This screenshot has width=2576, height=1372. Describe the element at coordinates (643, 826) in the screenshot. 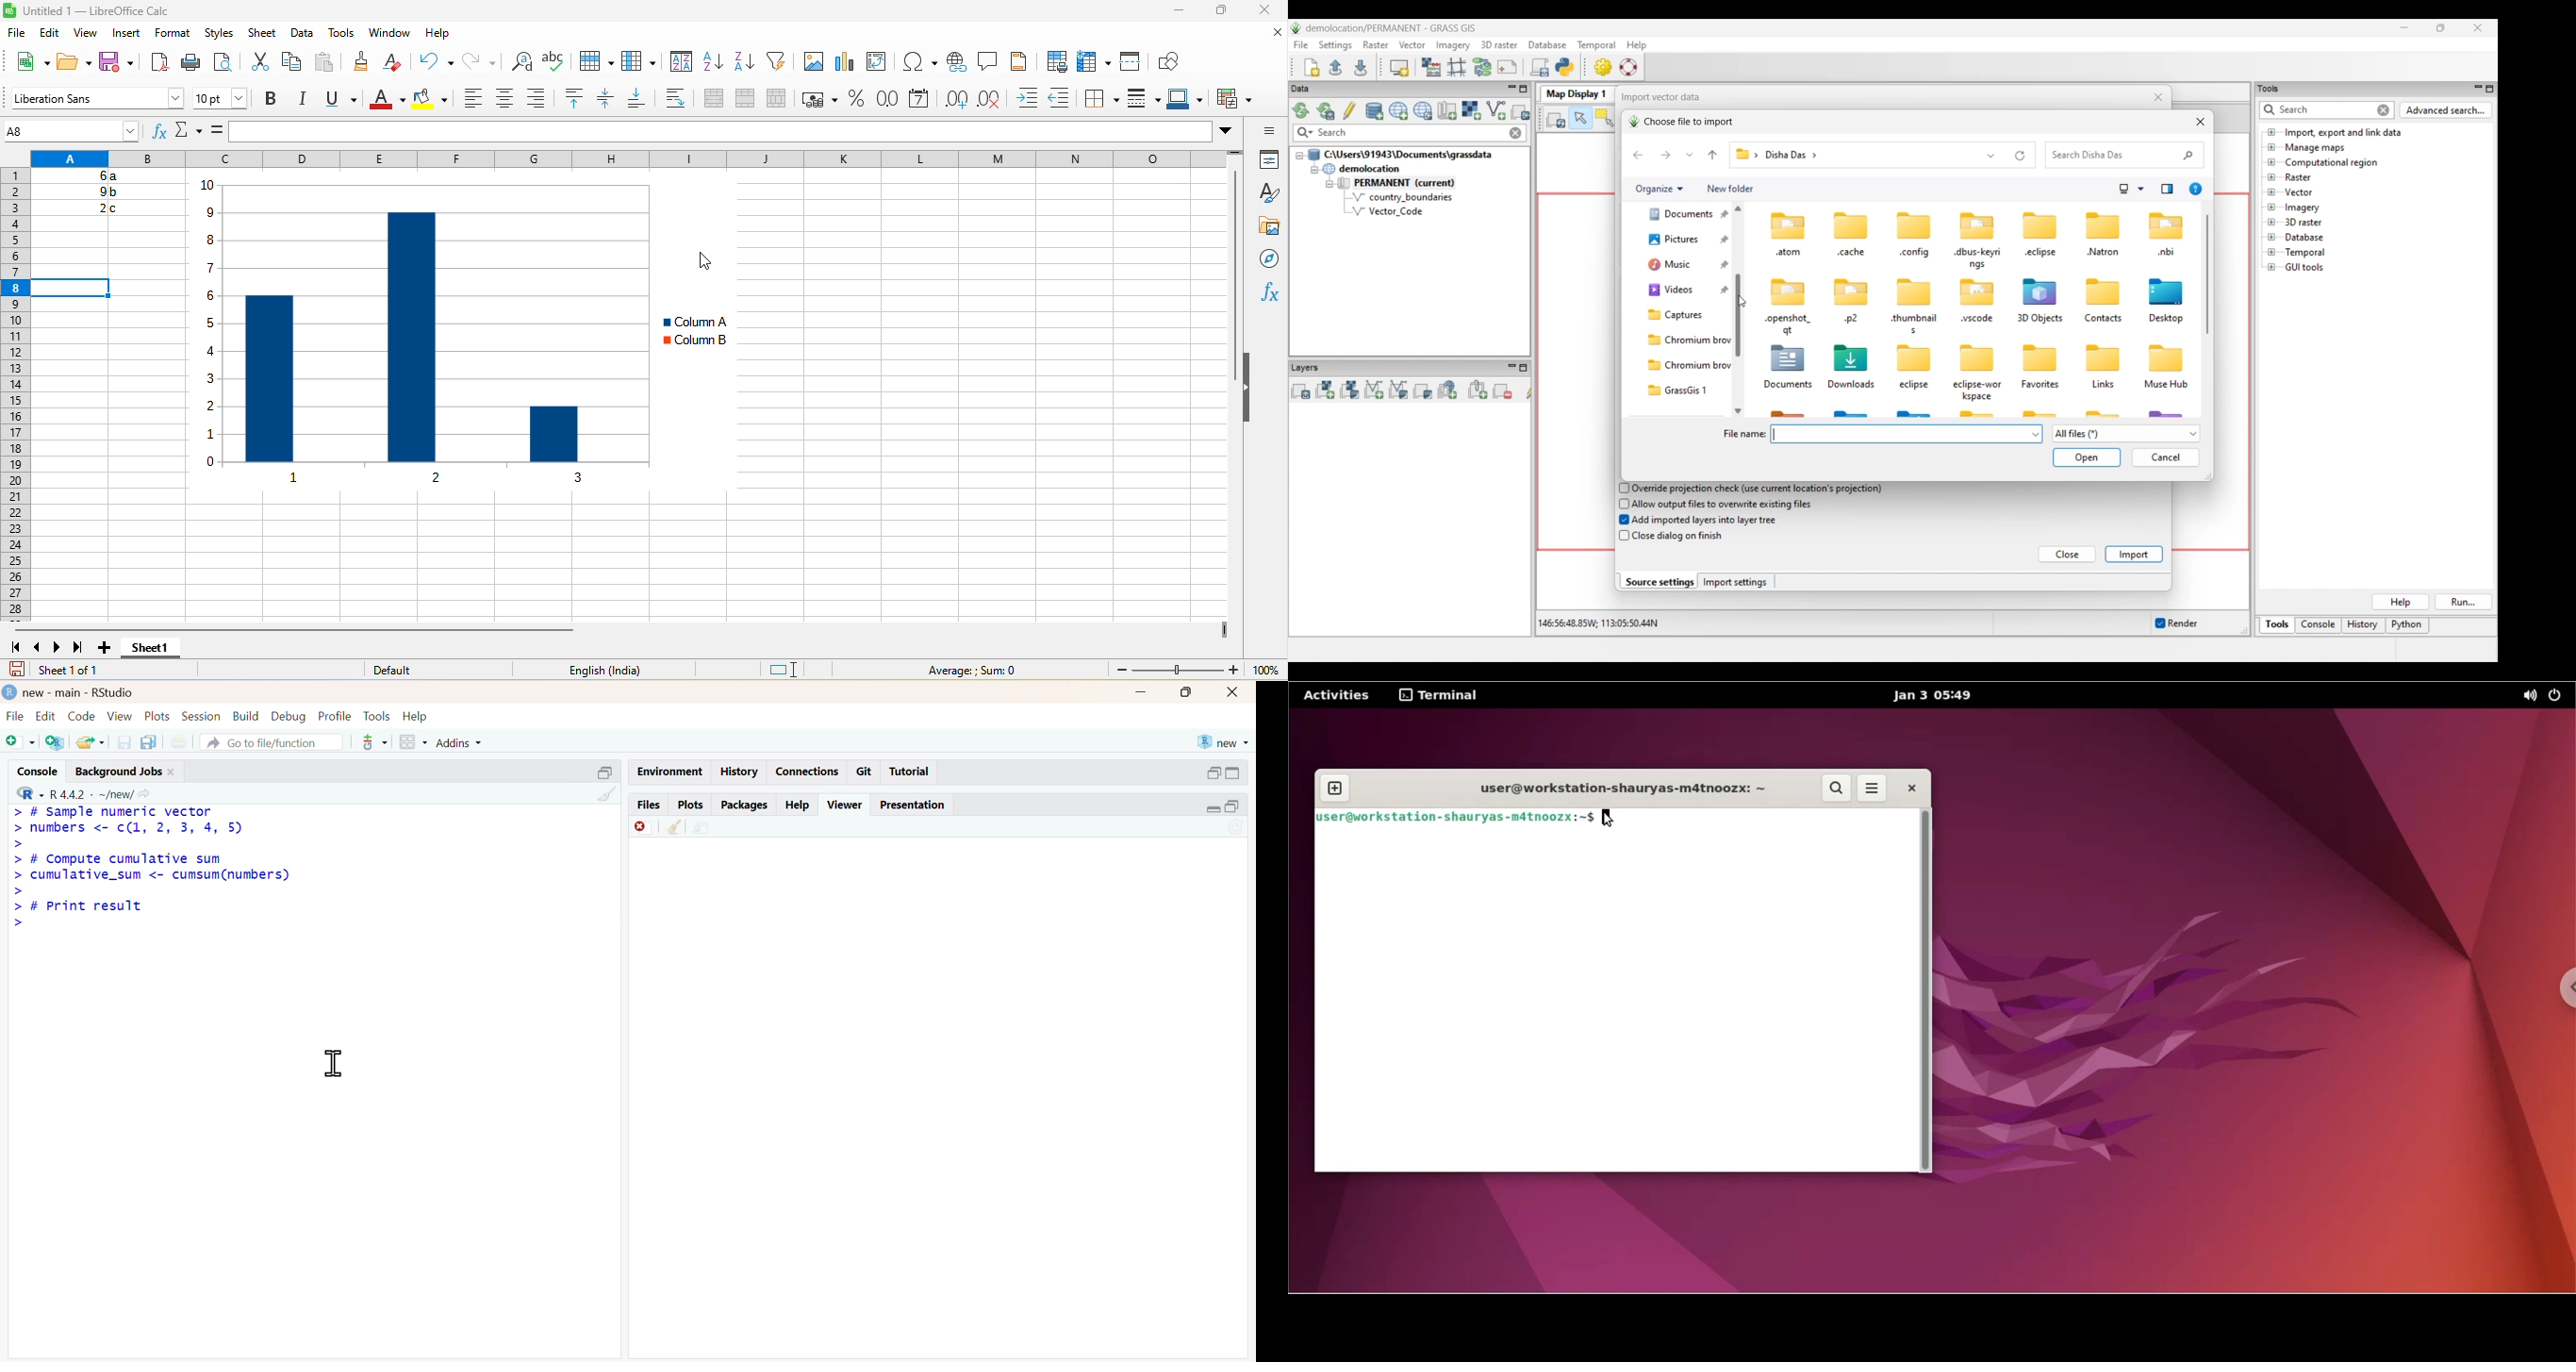

I see `offline` at that location.